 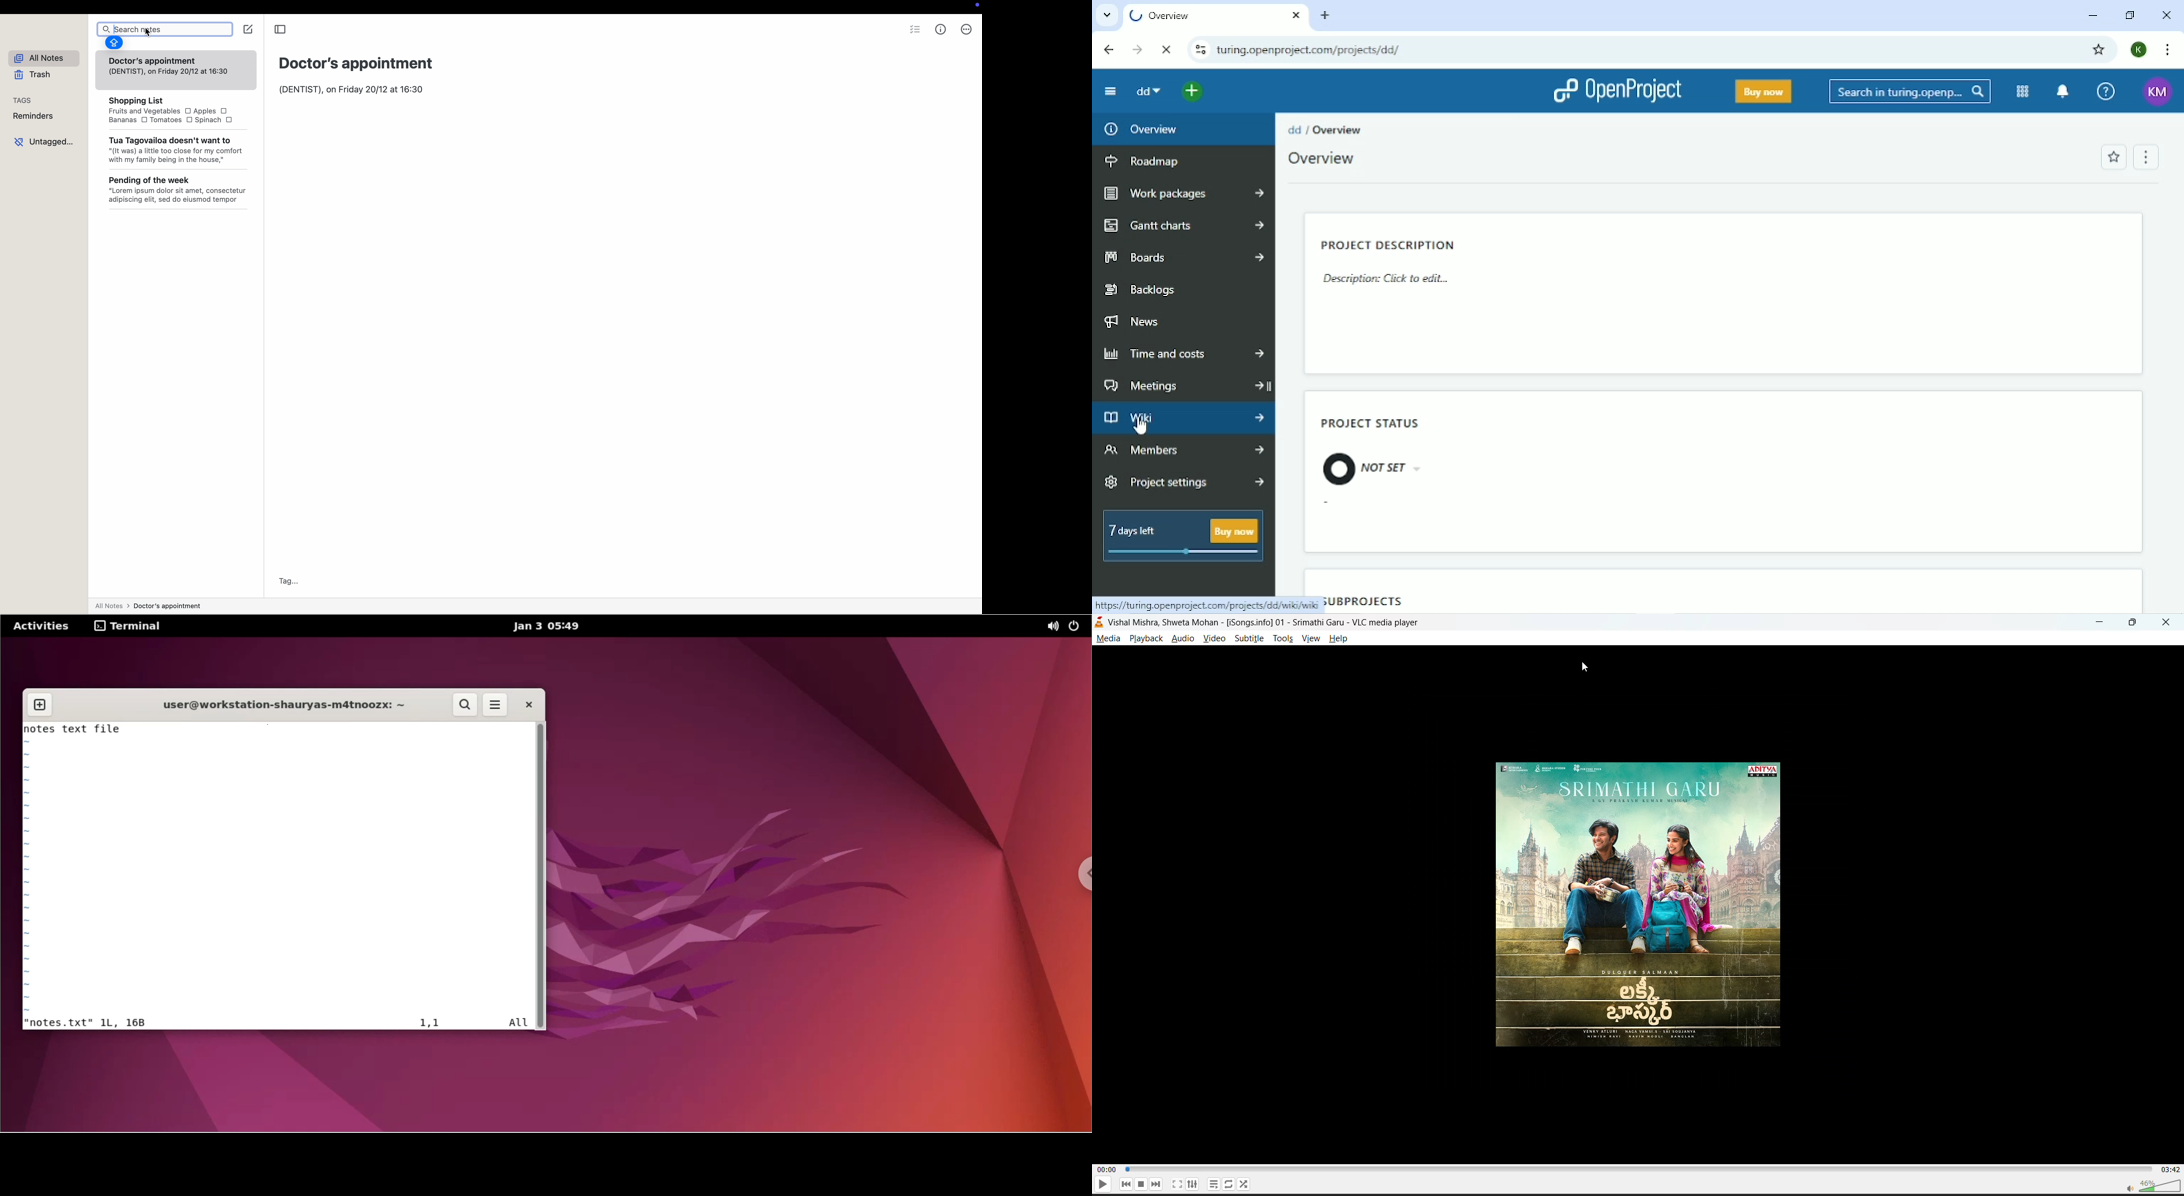 What do you see at coordinates (2170, 1169) in the screenshot?
I see `03:42` at bounding box center [2170, 1169].